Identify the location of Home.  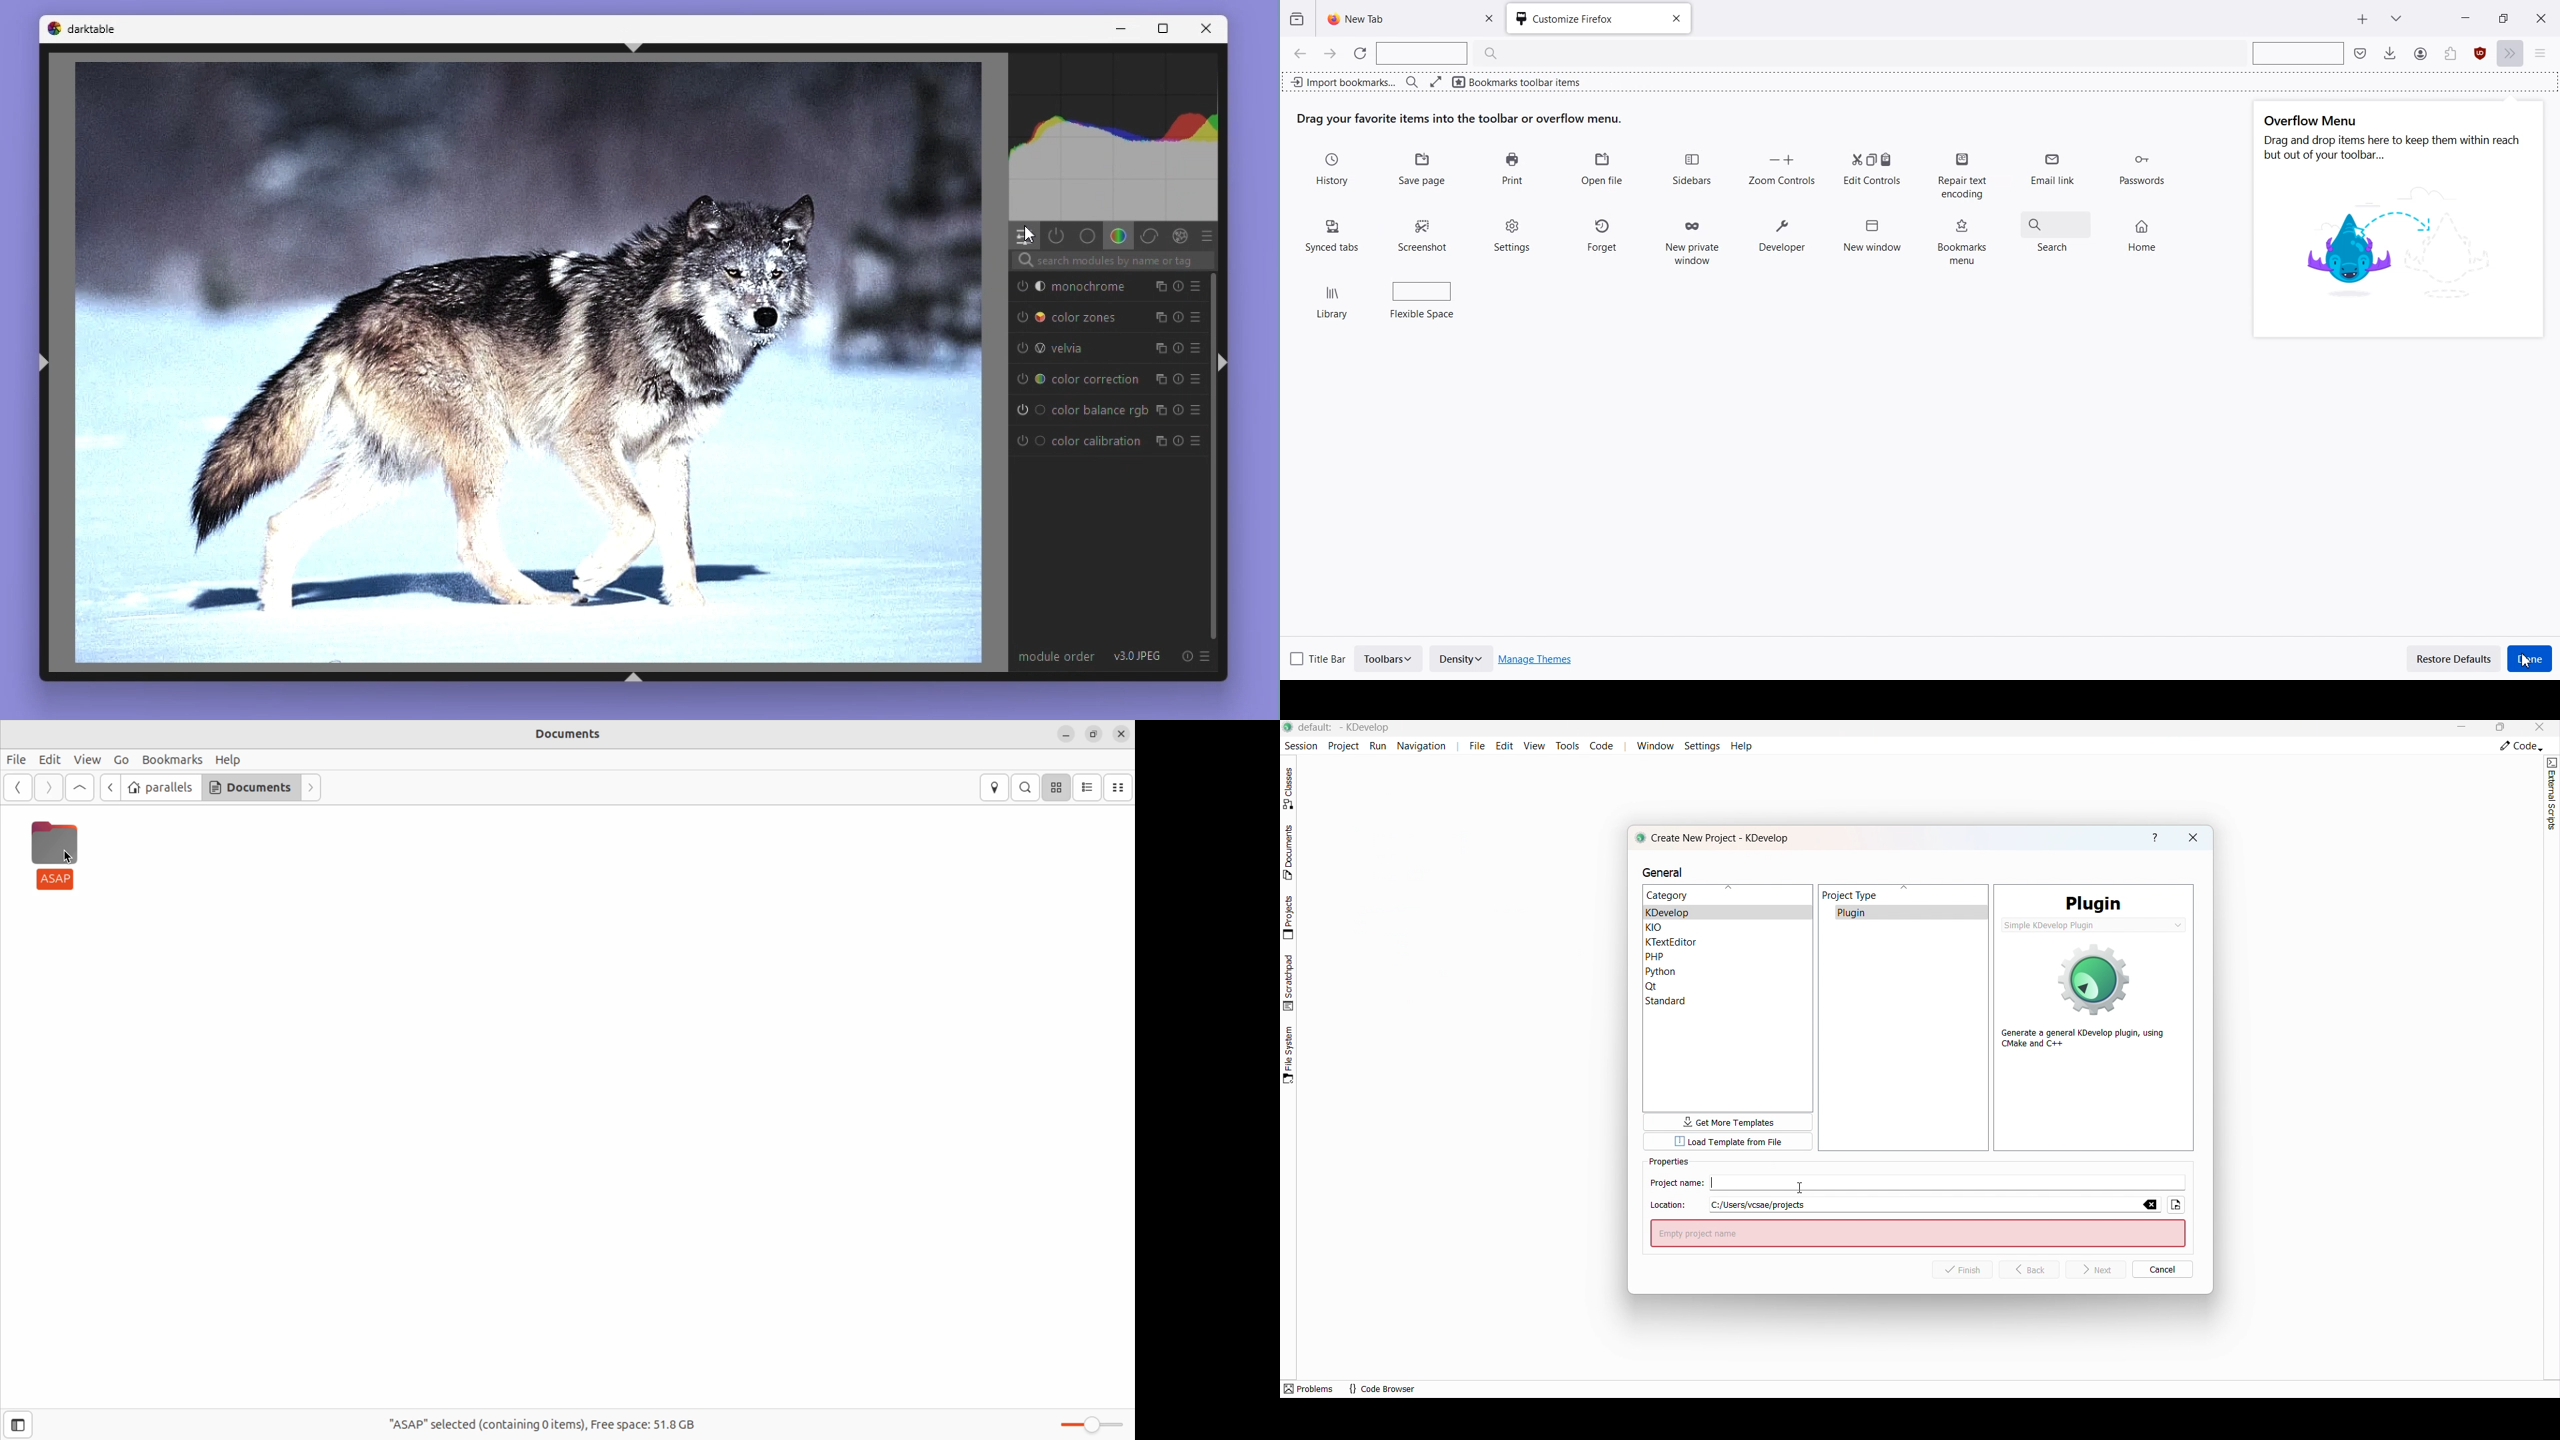
(2147, 229).